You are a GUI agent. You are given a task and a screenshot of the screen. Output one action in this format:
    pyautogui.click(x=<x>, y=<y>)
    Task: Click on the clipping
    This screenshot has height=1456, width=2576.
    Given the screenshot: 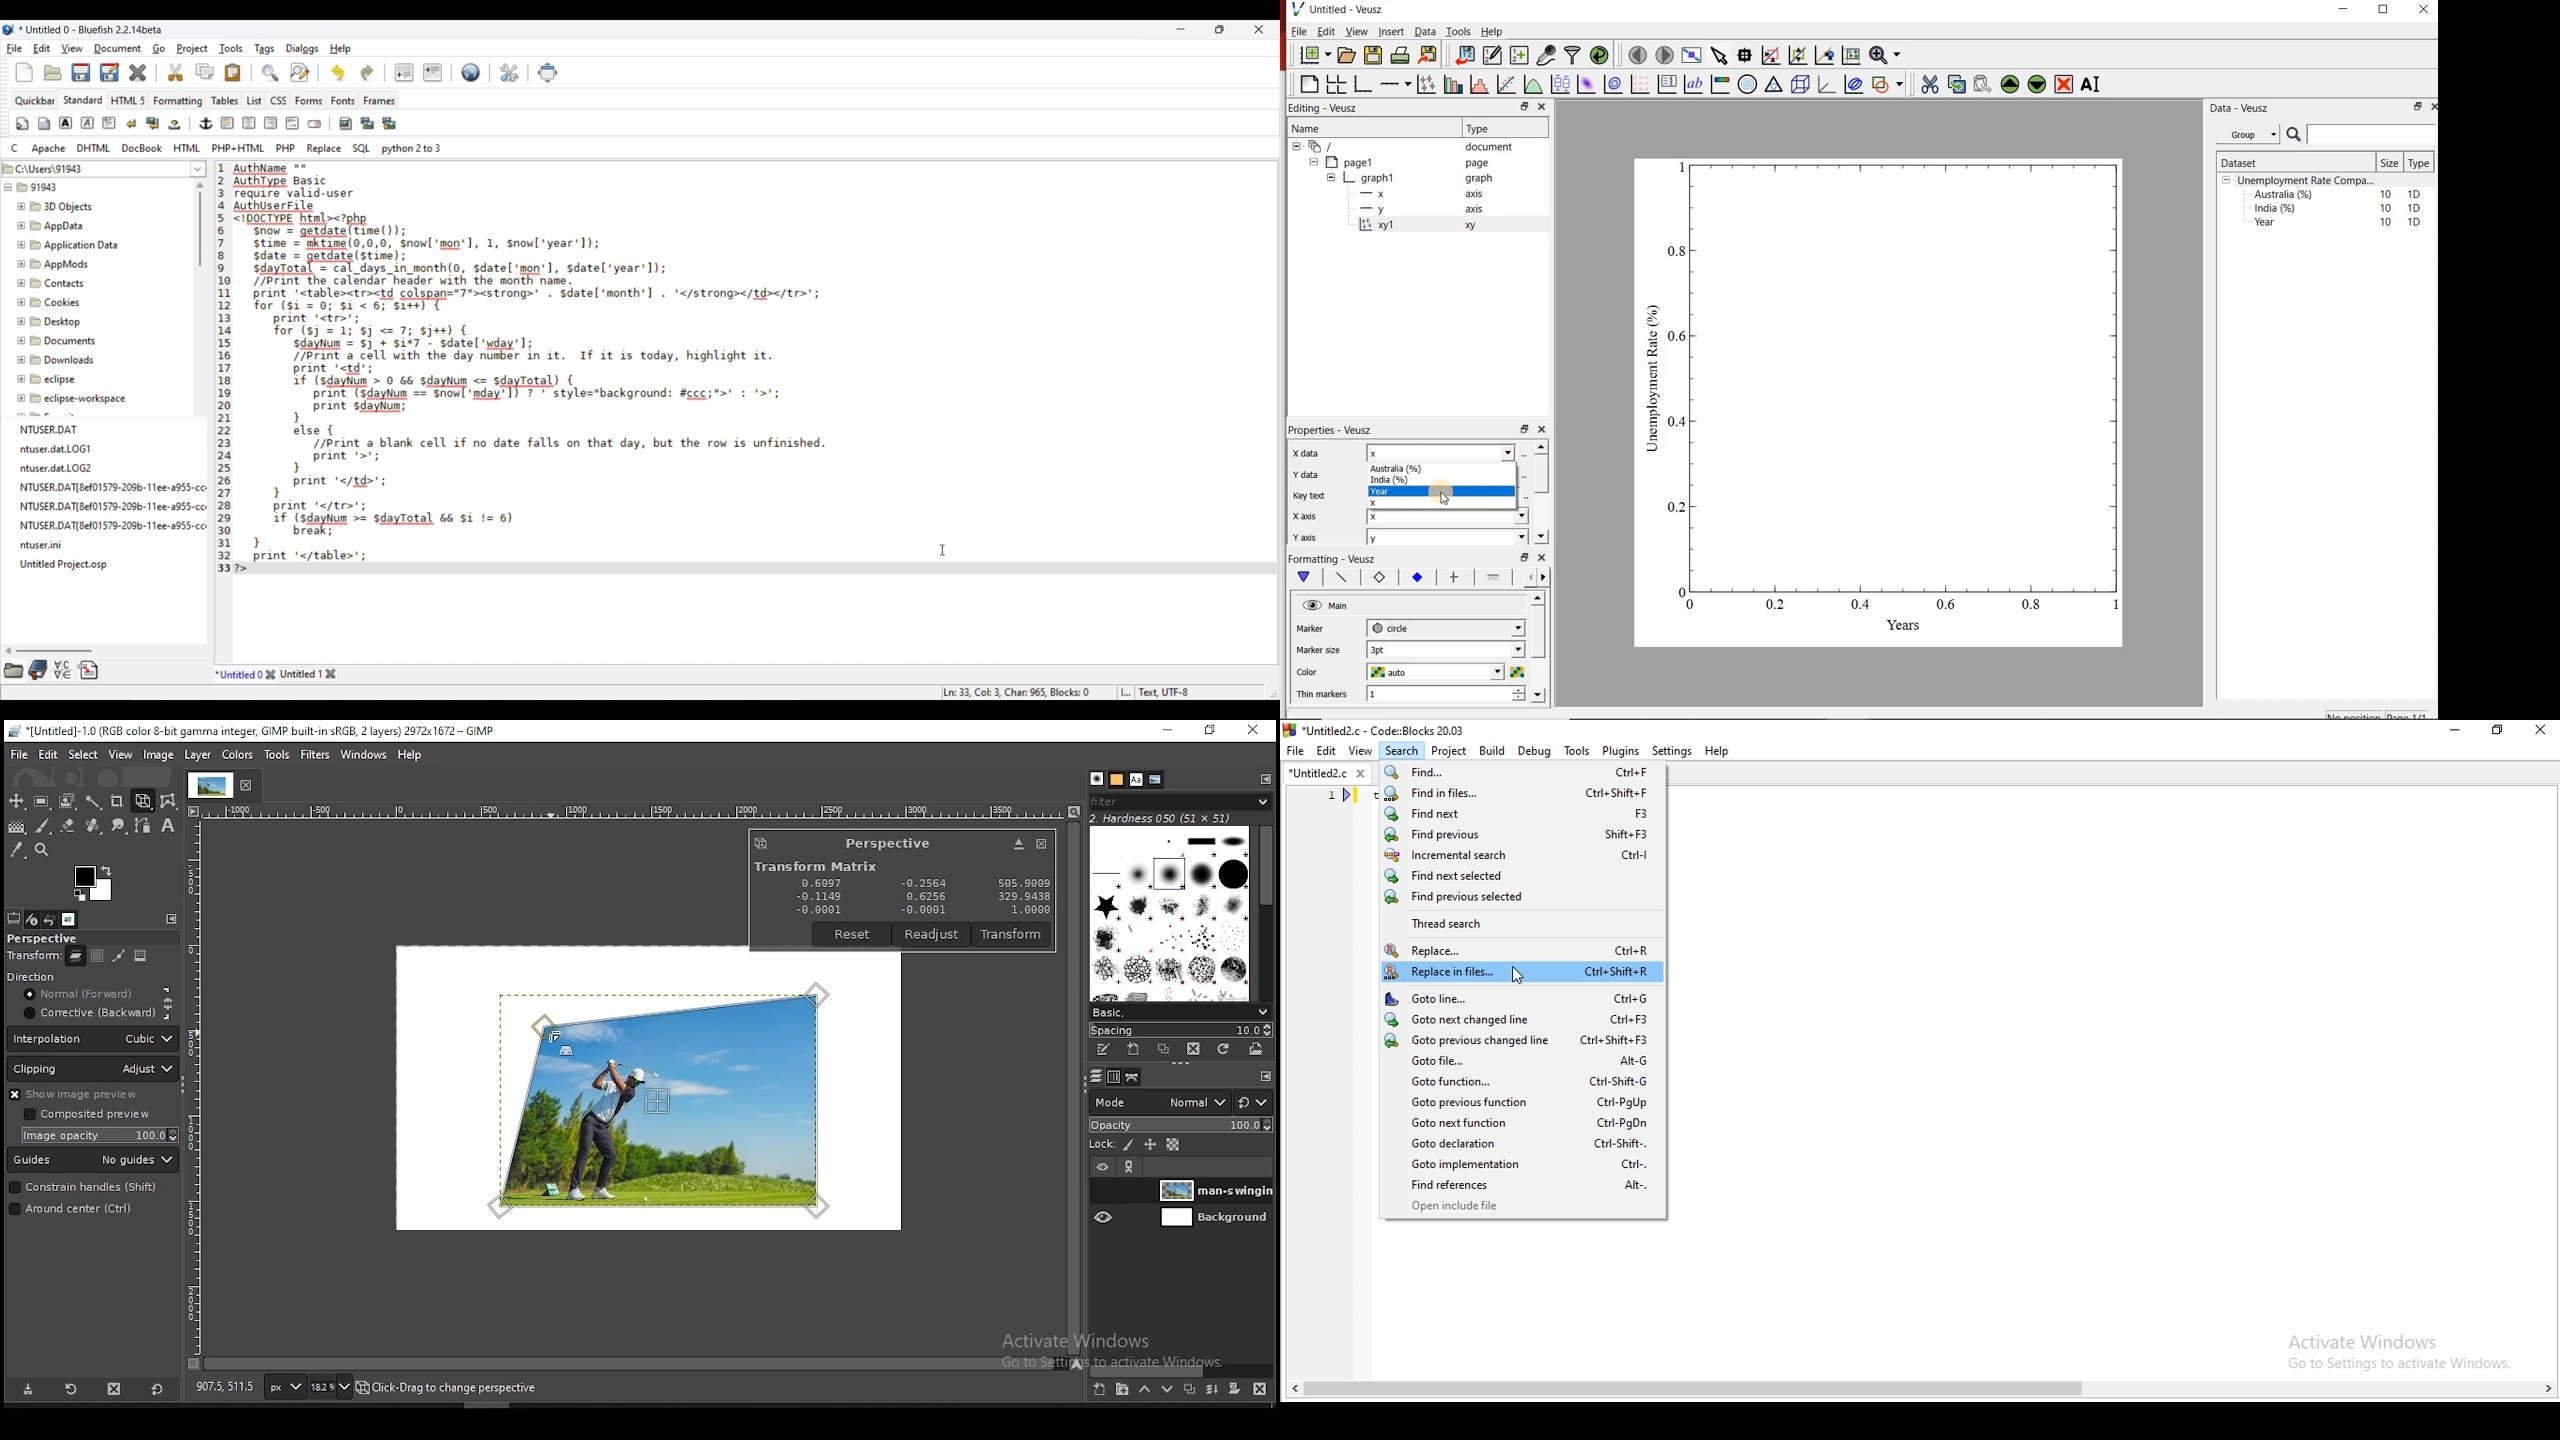 What is the action you would take?
    pyautogui.click(x=94, y=1069)
    